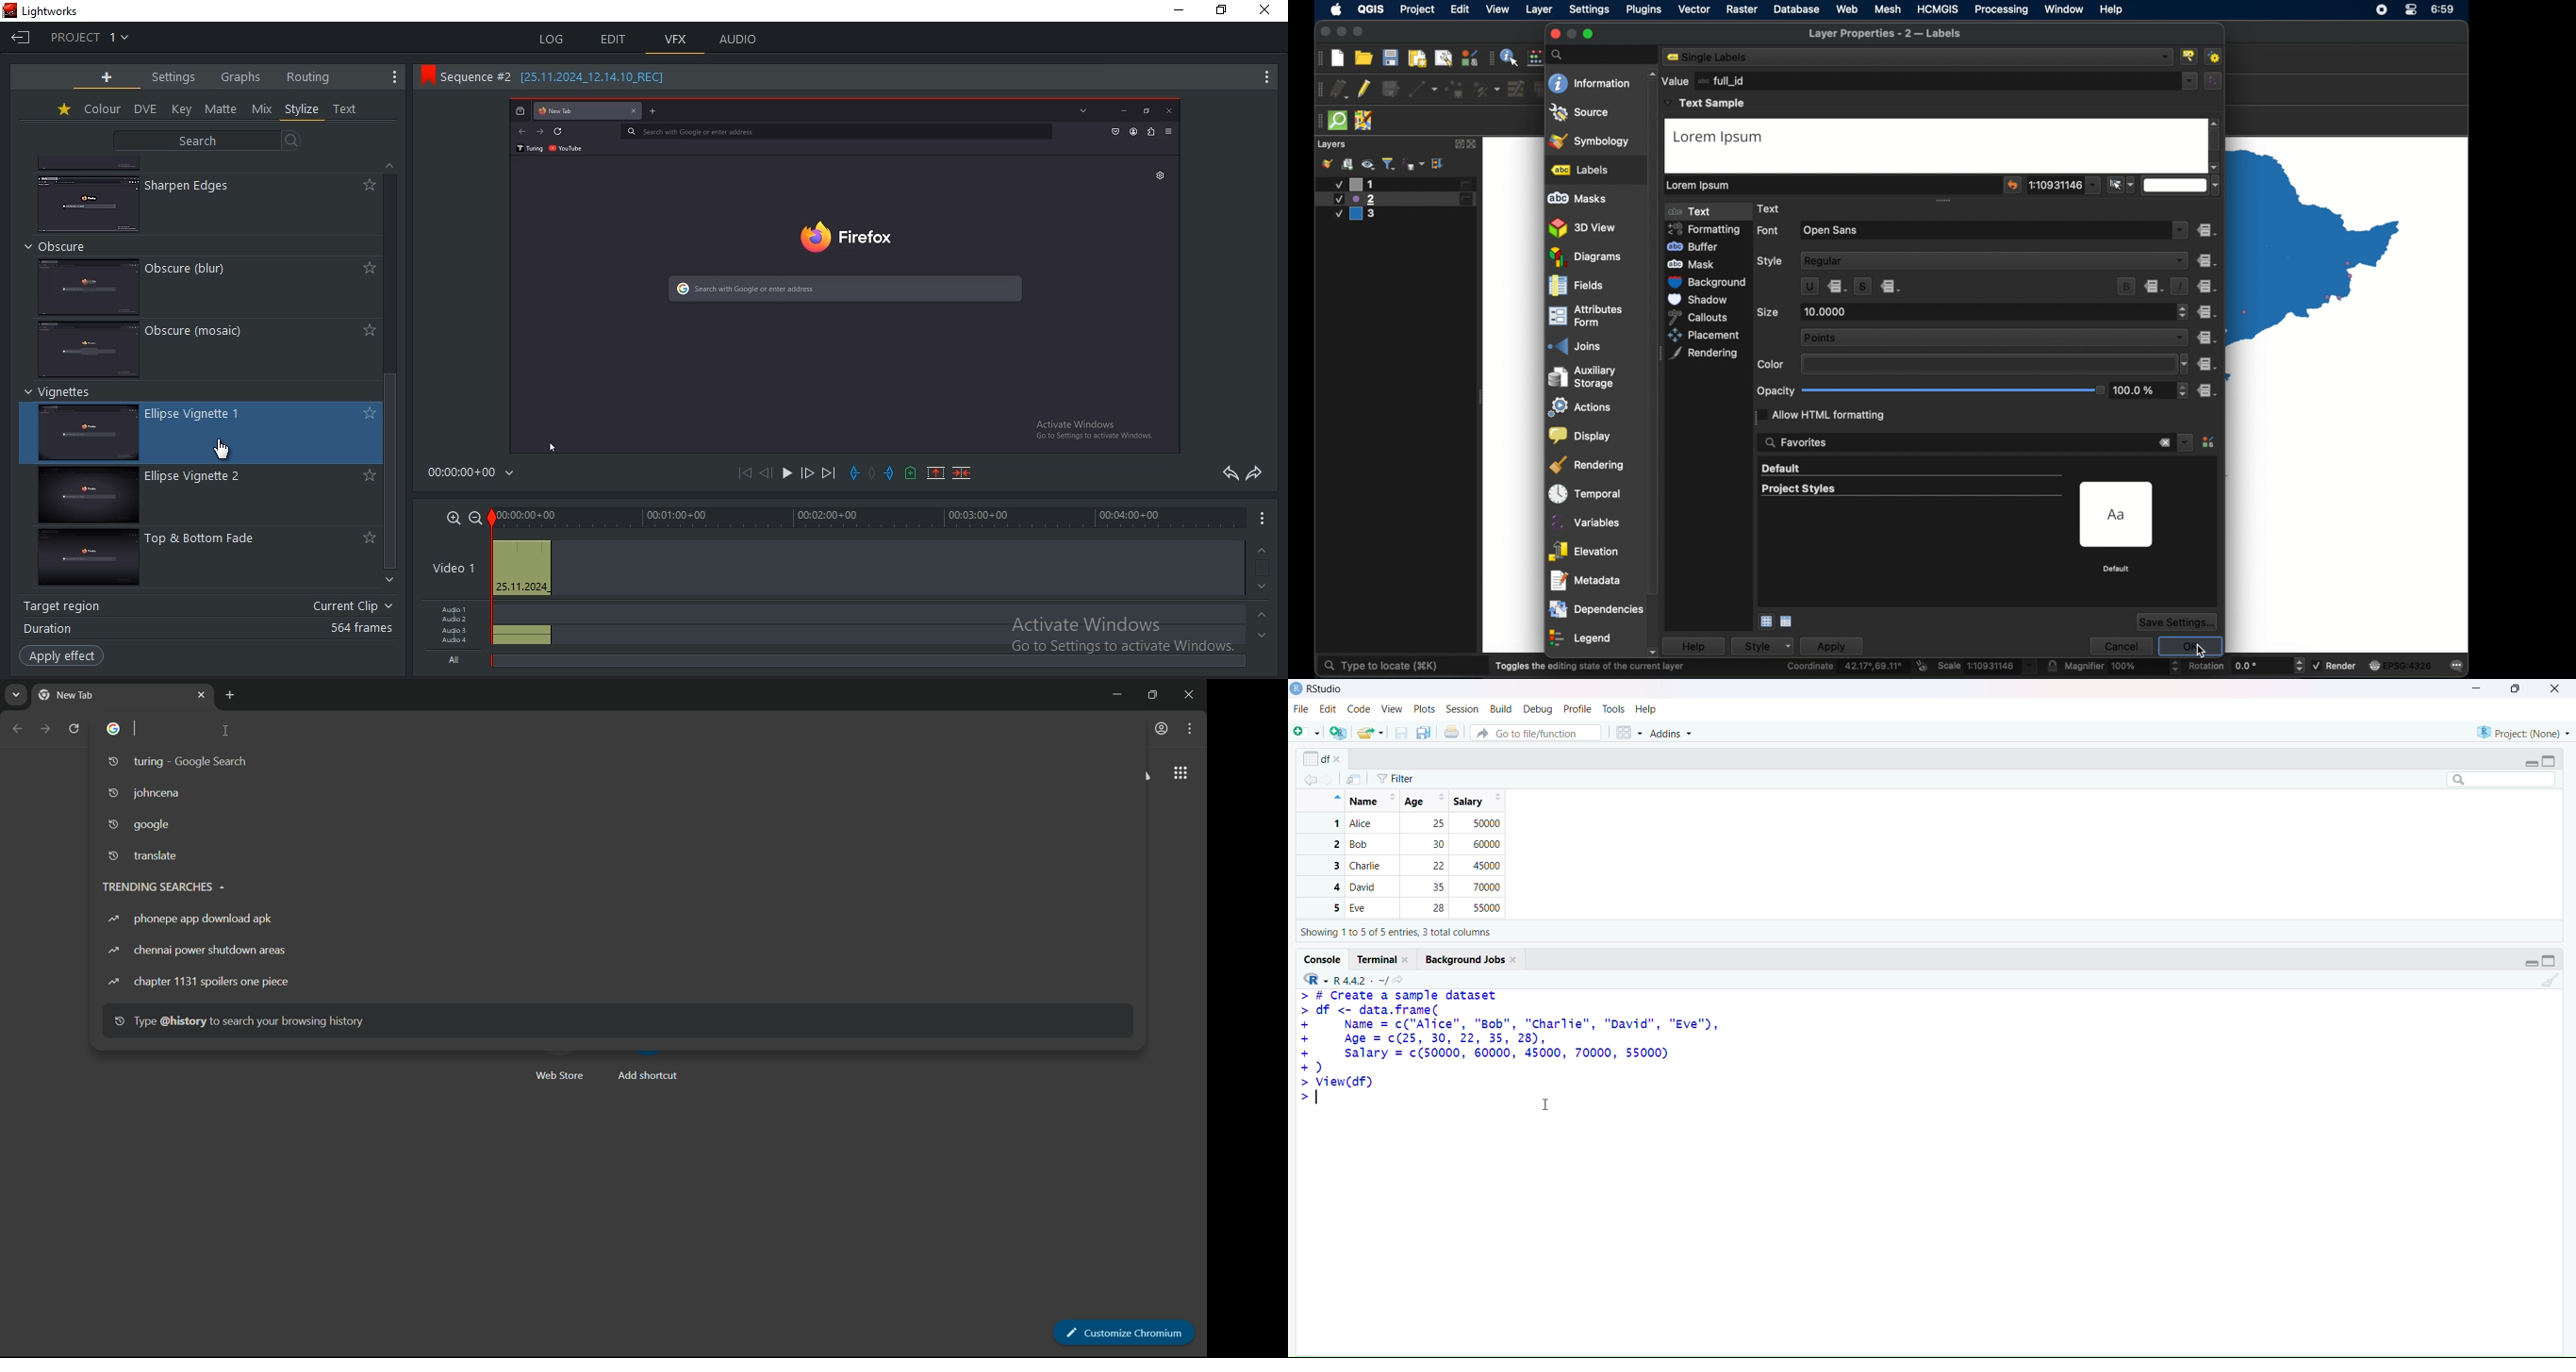  Describe the element at coordinates (2122, 184) in the screenshot. I see `setto current  canvas scale` at that location.